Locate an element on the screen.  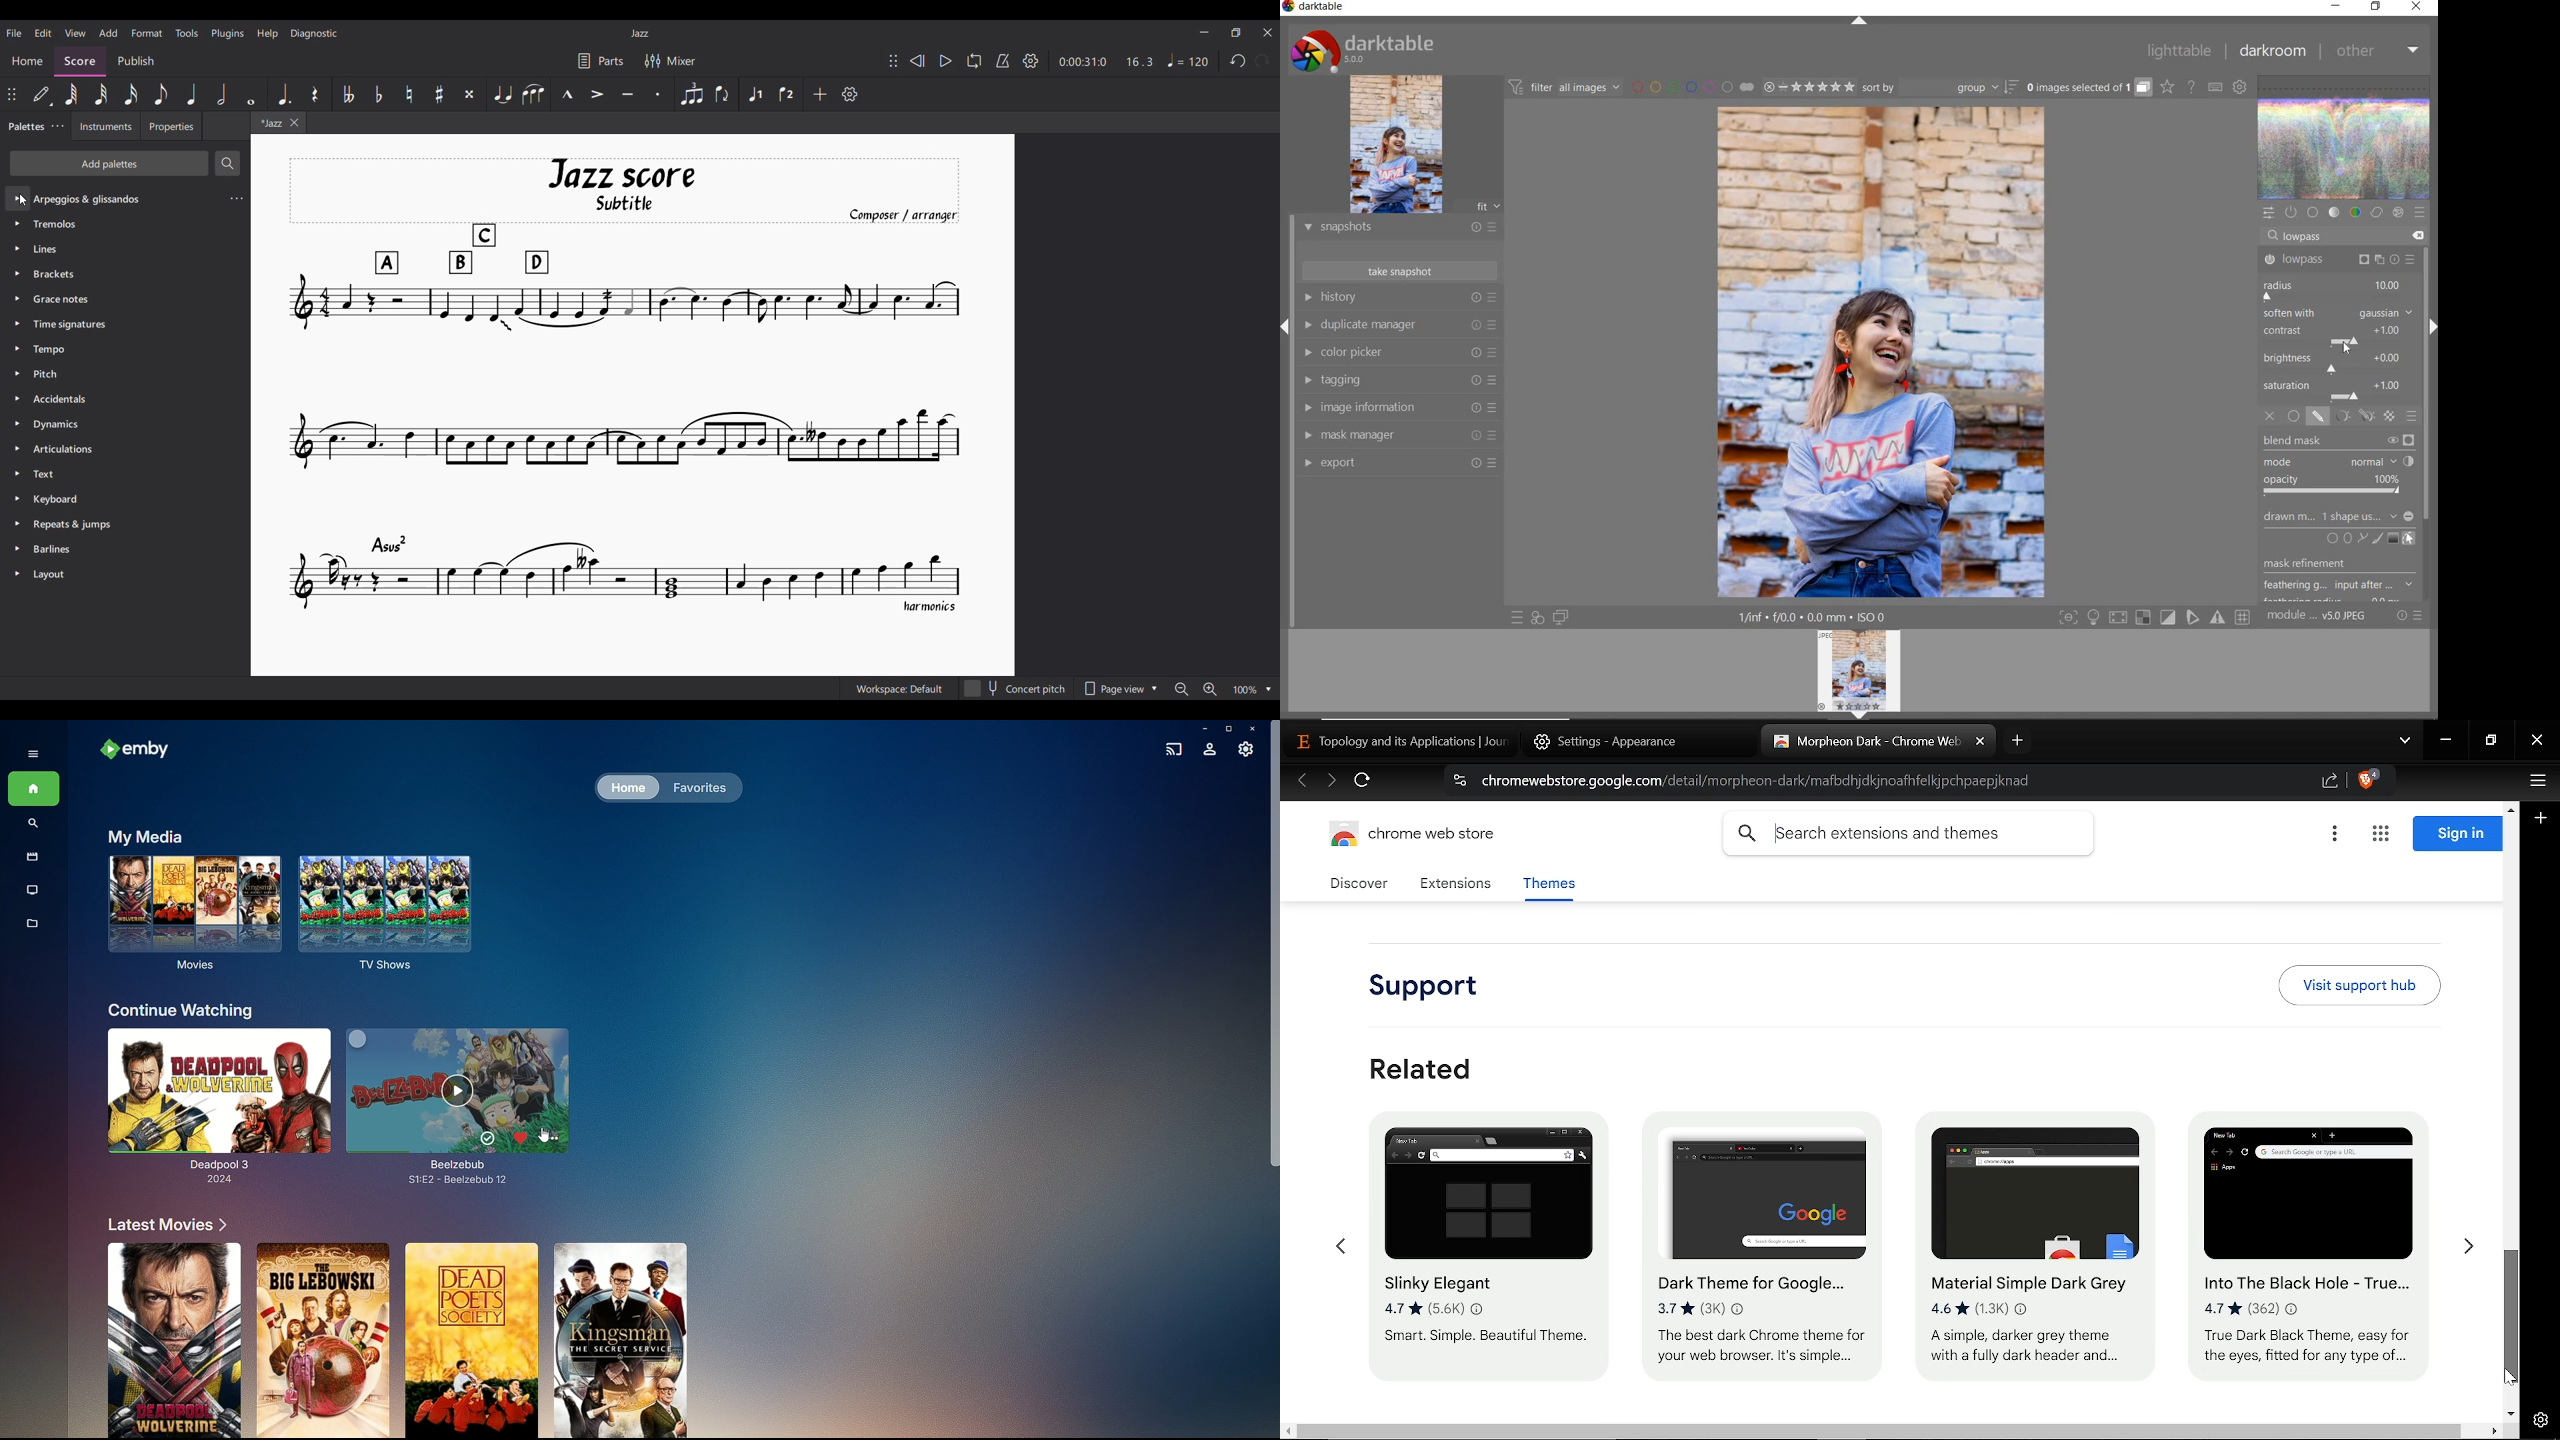
feathering g... is located at coordinates (2341, 586).